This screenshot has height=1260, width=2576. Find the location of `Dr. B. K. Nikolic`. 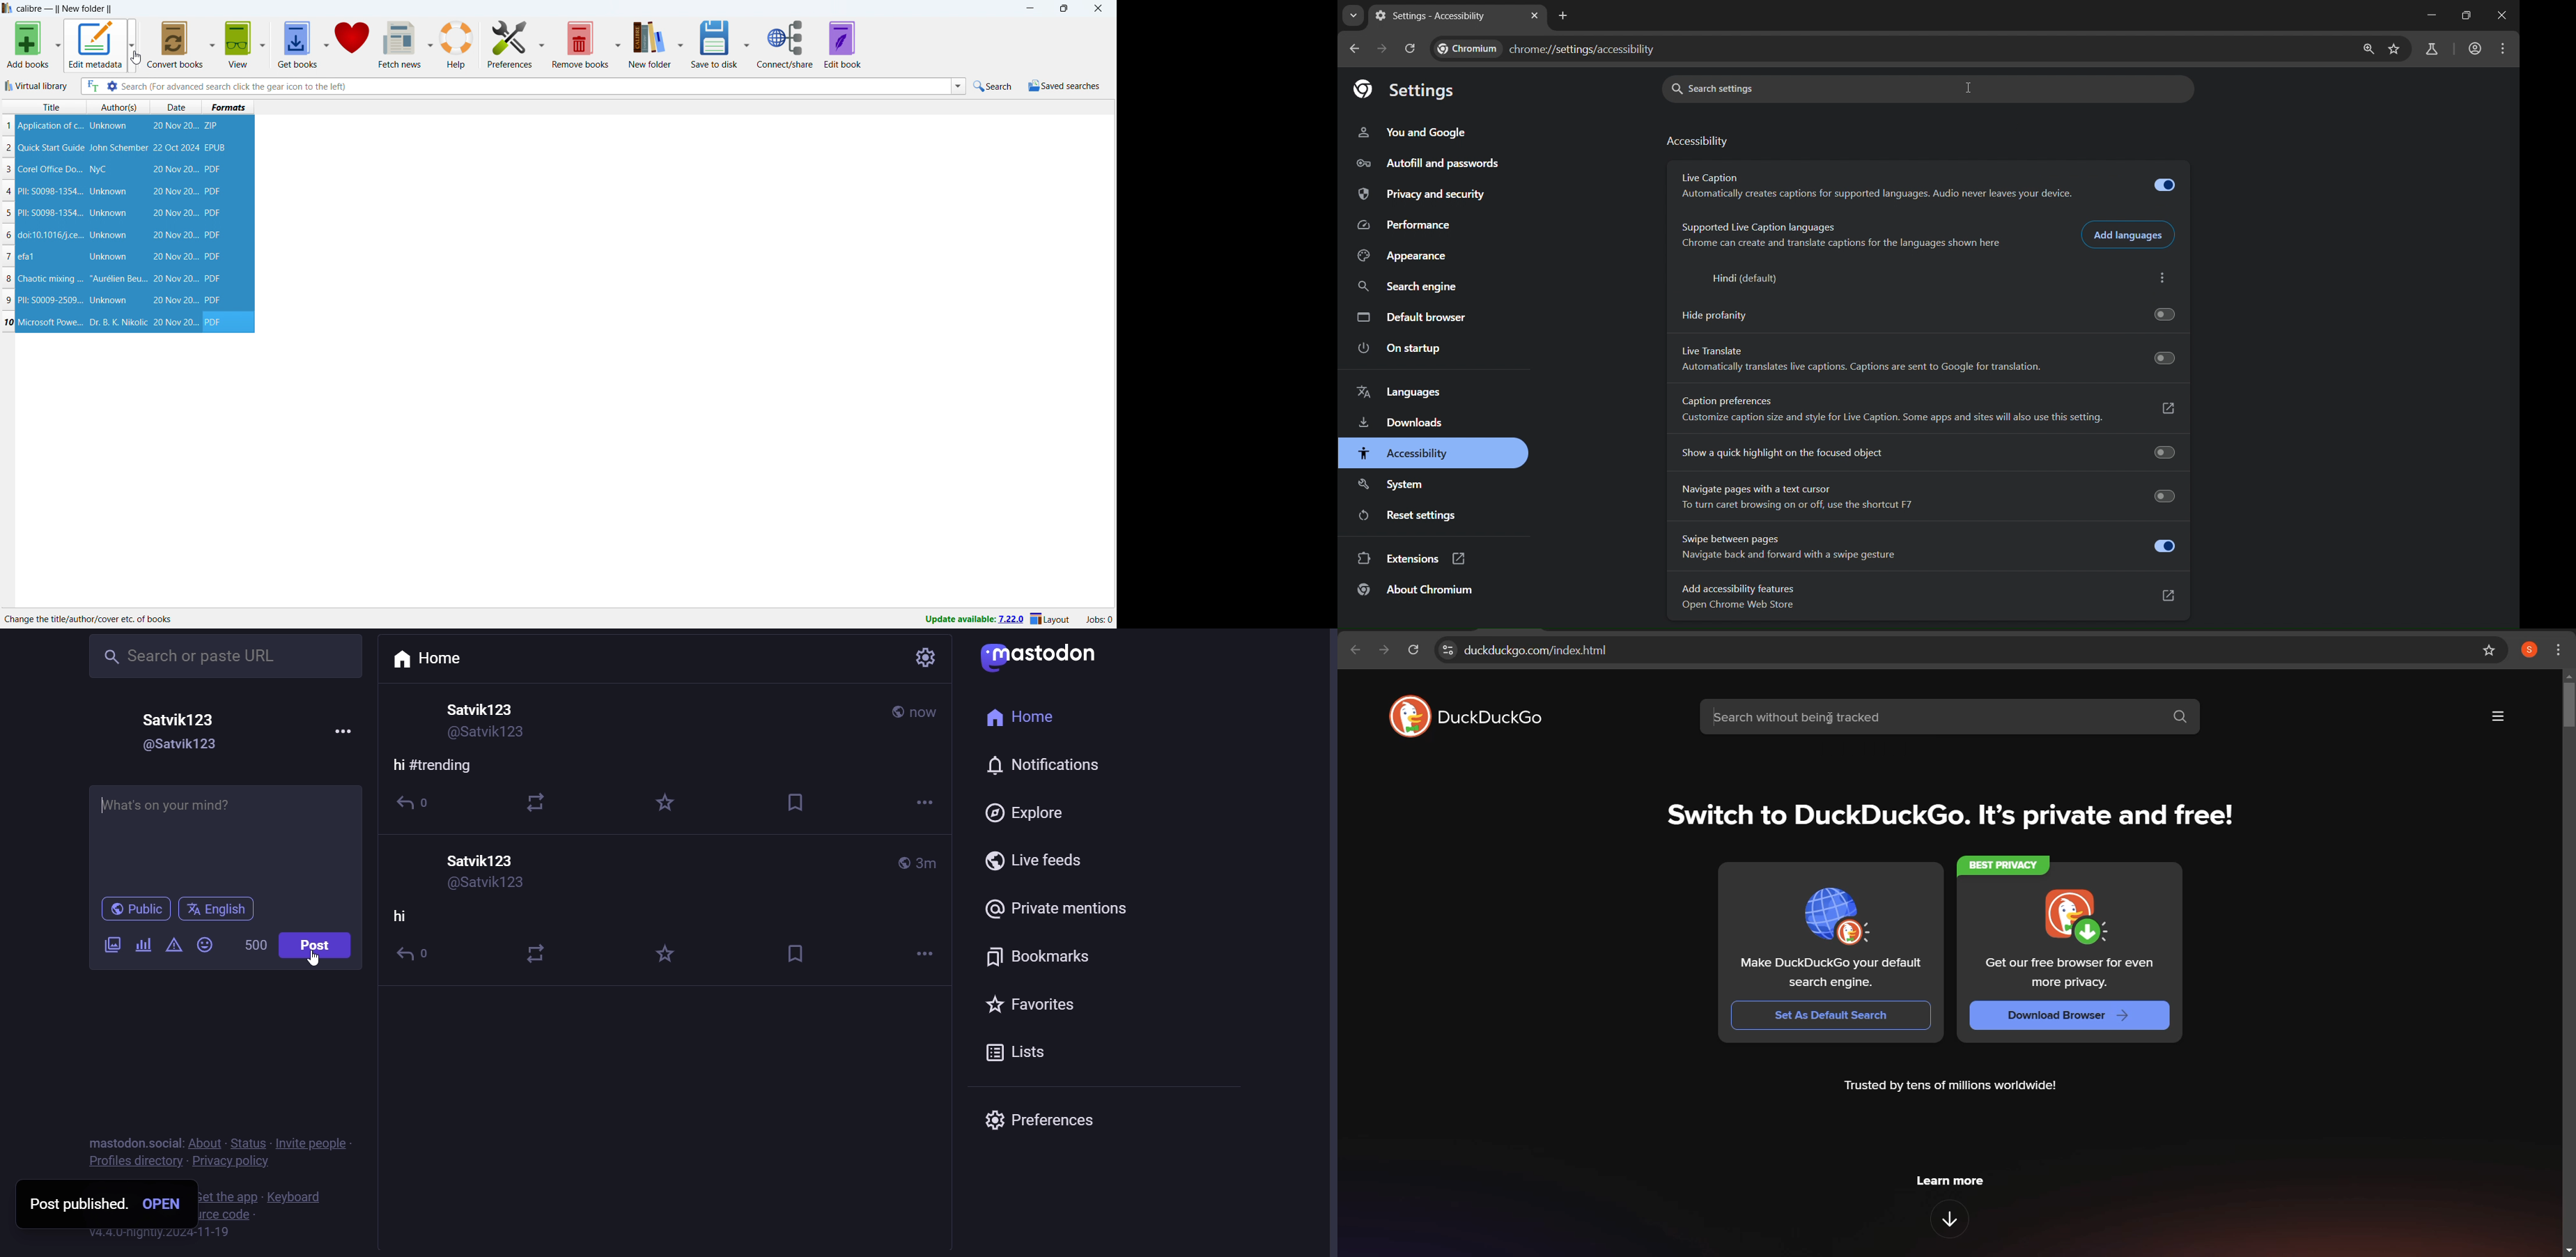

Dr. B. K. Nikolic is located at coordinates (117, 322).